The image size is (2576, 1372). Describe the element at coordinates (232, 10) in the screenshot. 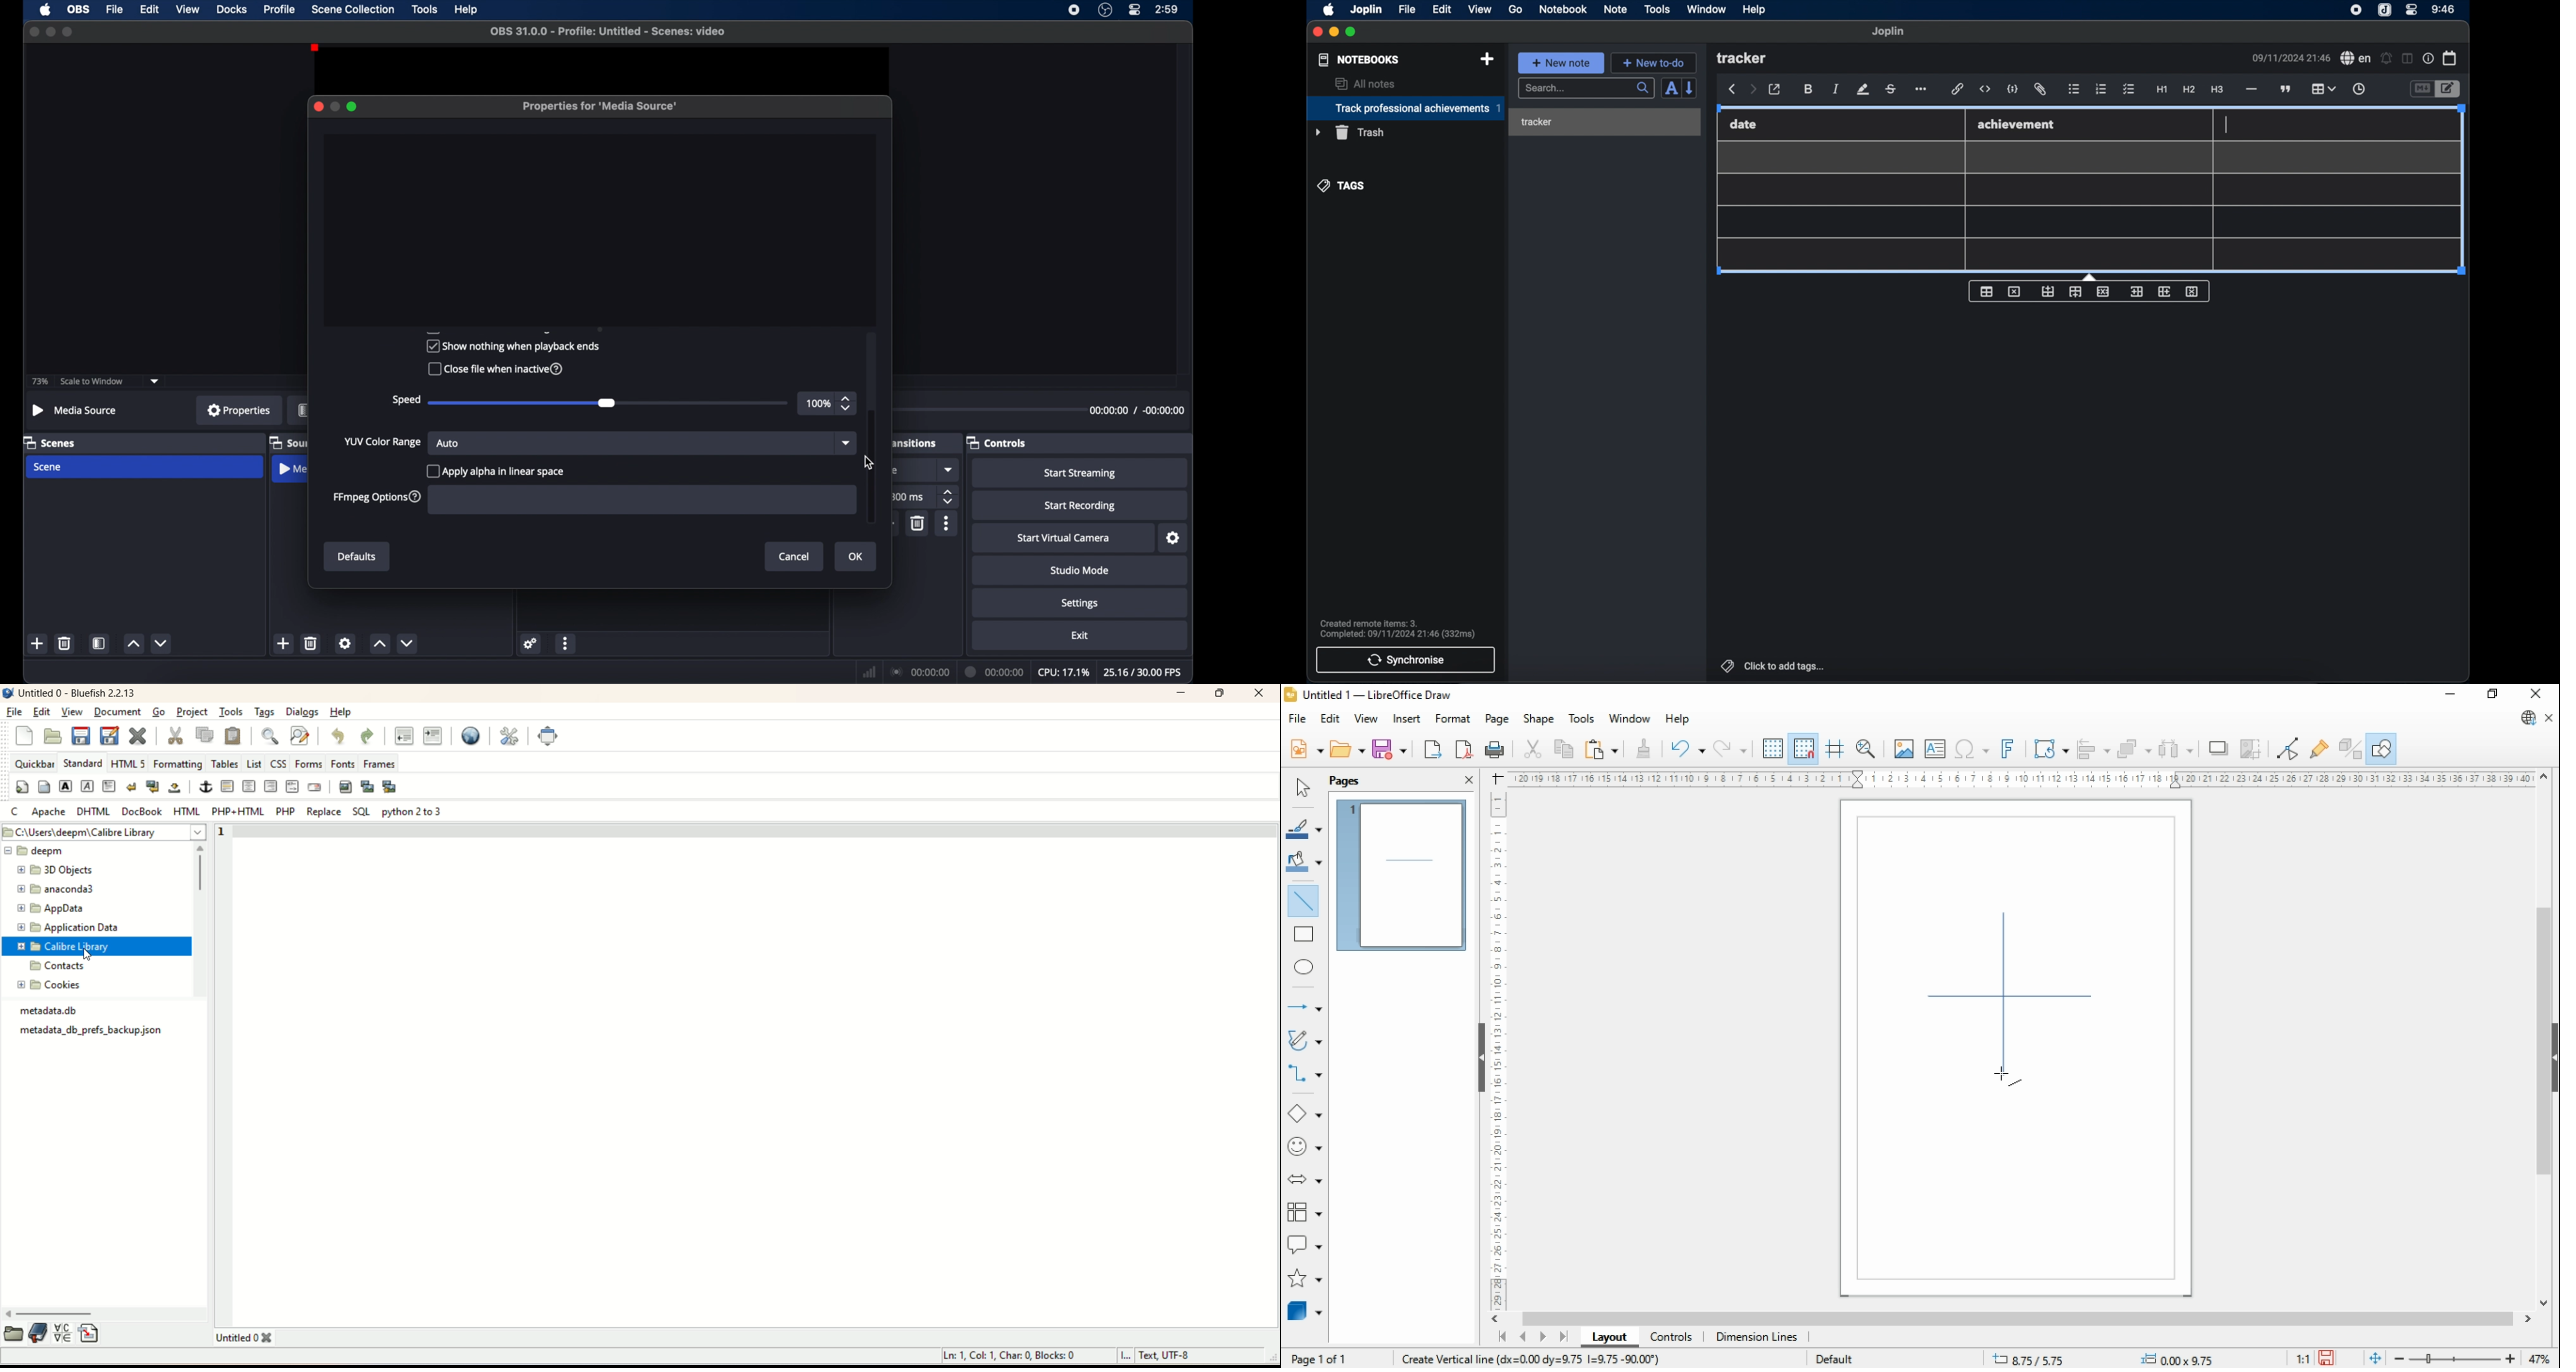

I see `docks` at that location.